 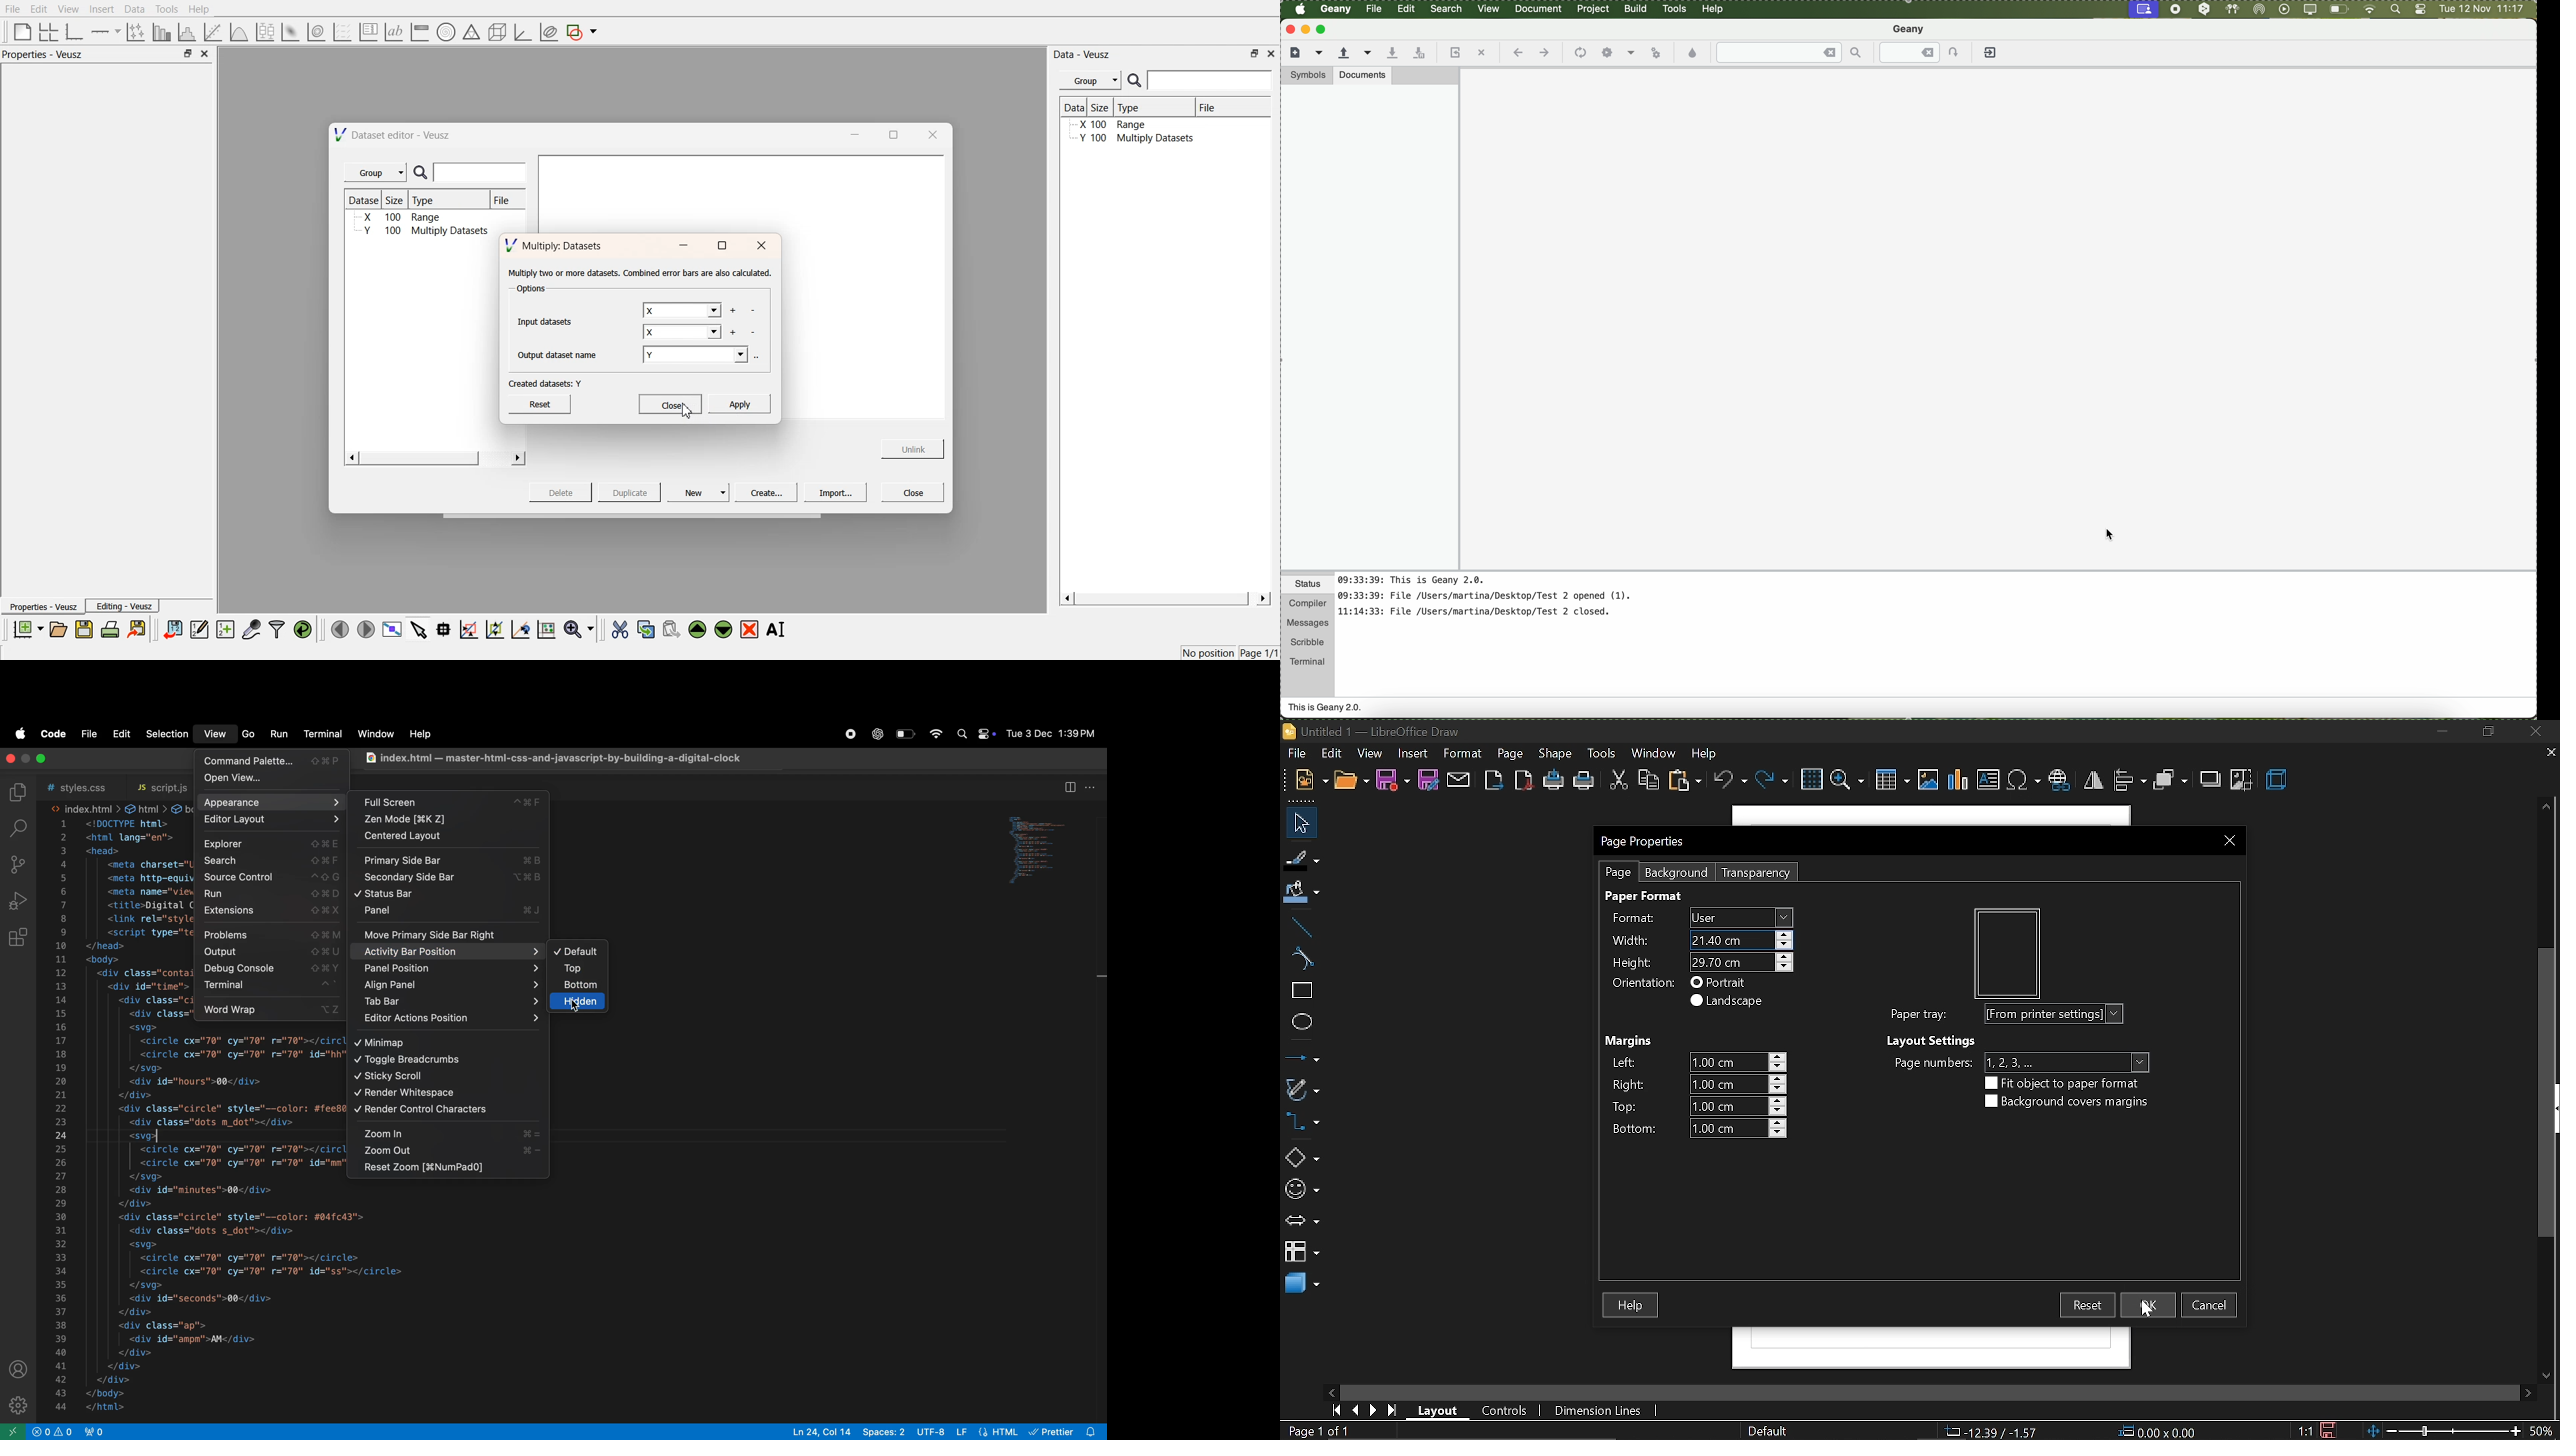 What do you see at coordinates (2545, 1428) in the screenshot?
I see `60% - current zoom` at bounding box center [2545, 1428].